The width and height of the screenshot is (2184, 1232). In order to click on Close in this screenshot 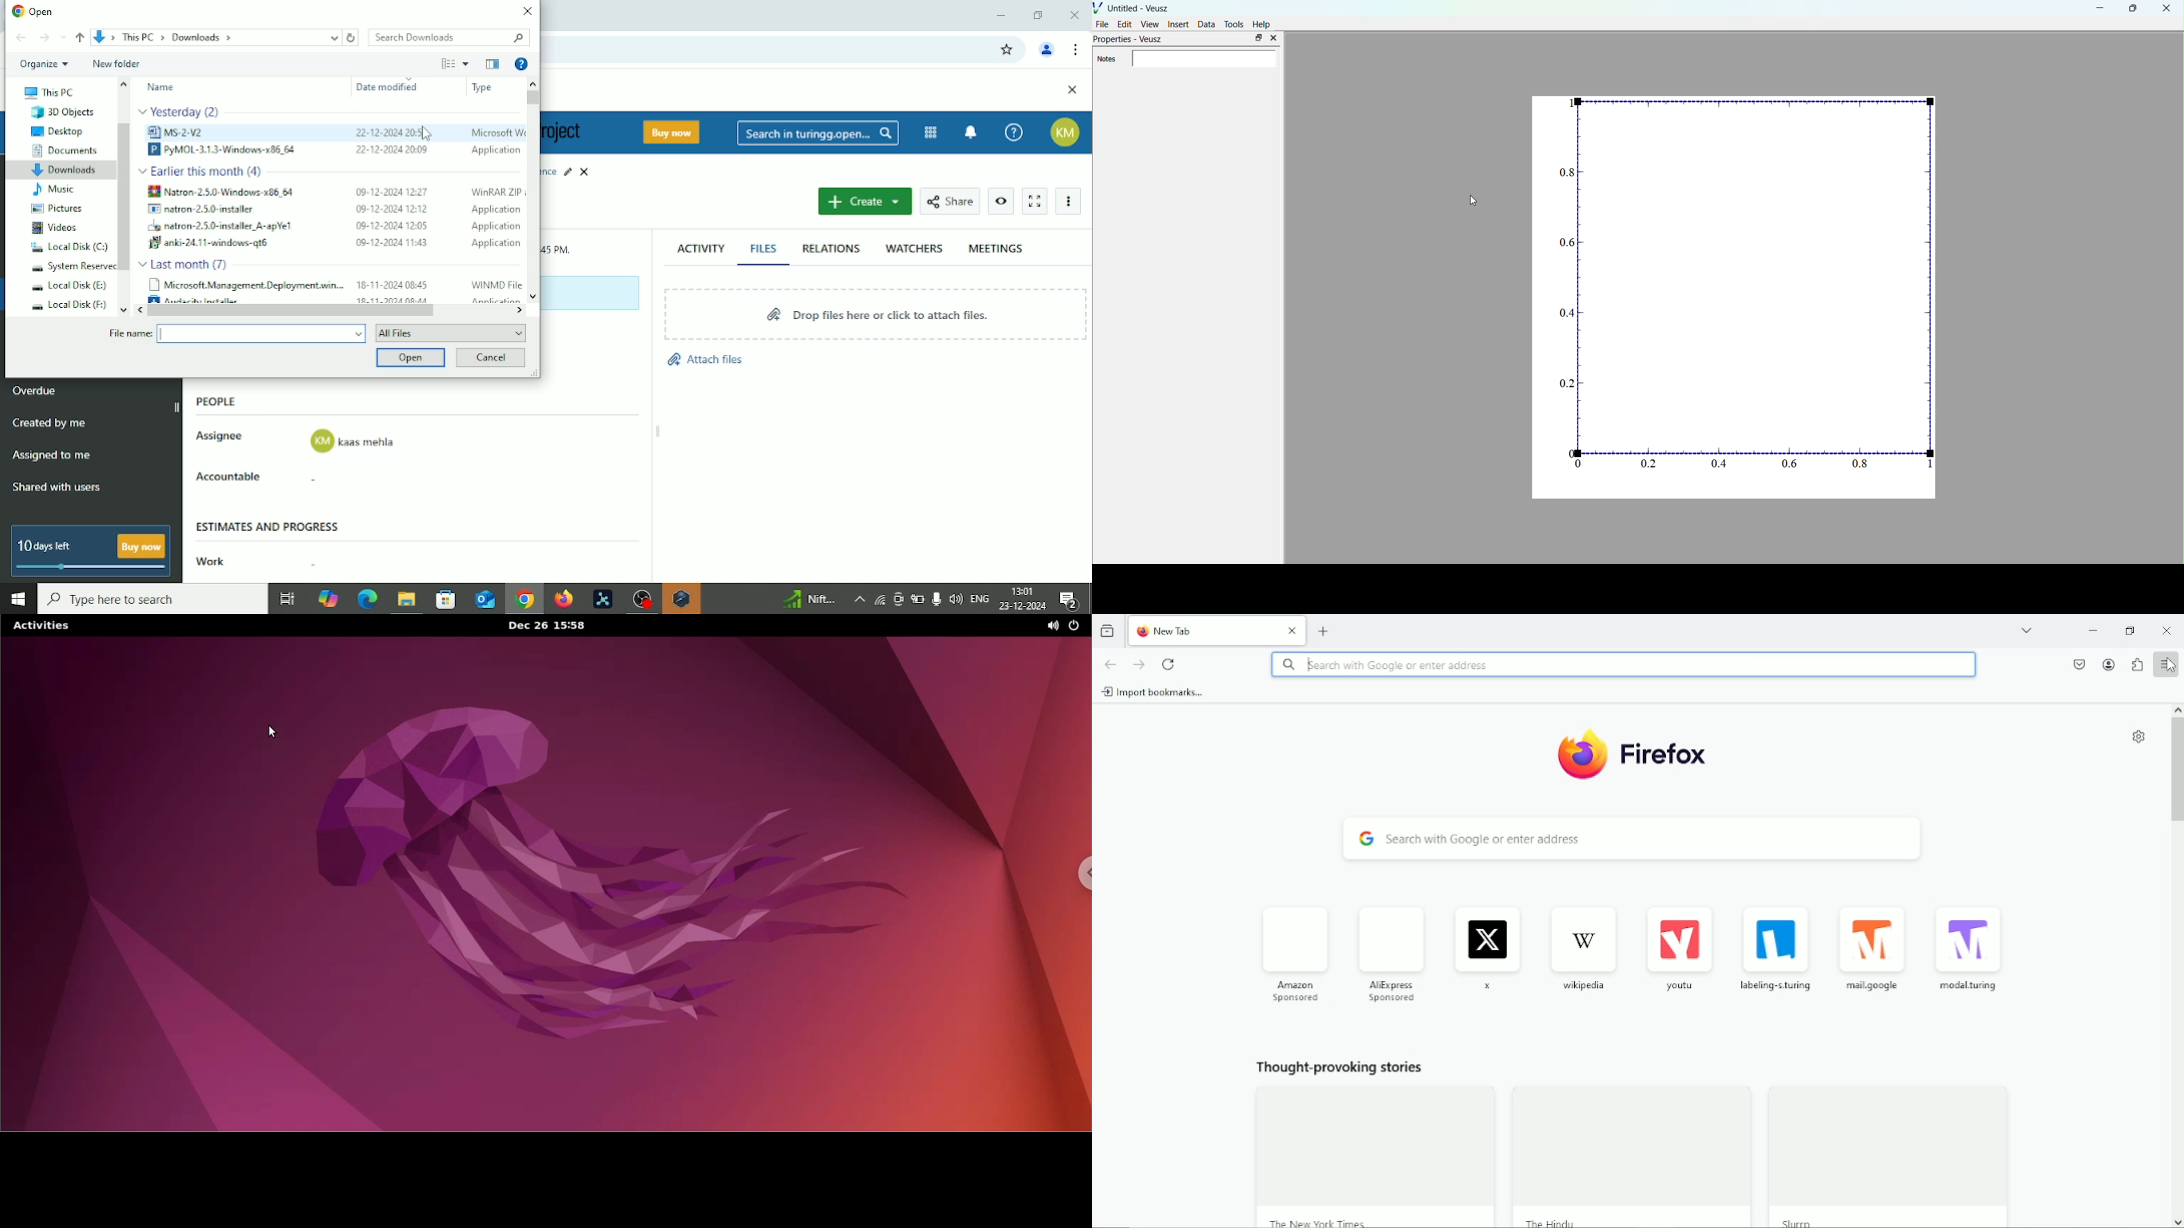, I will do `click(1074, 16)`.